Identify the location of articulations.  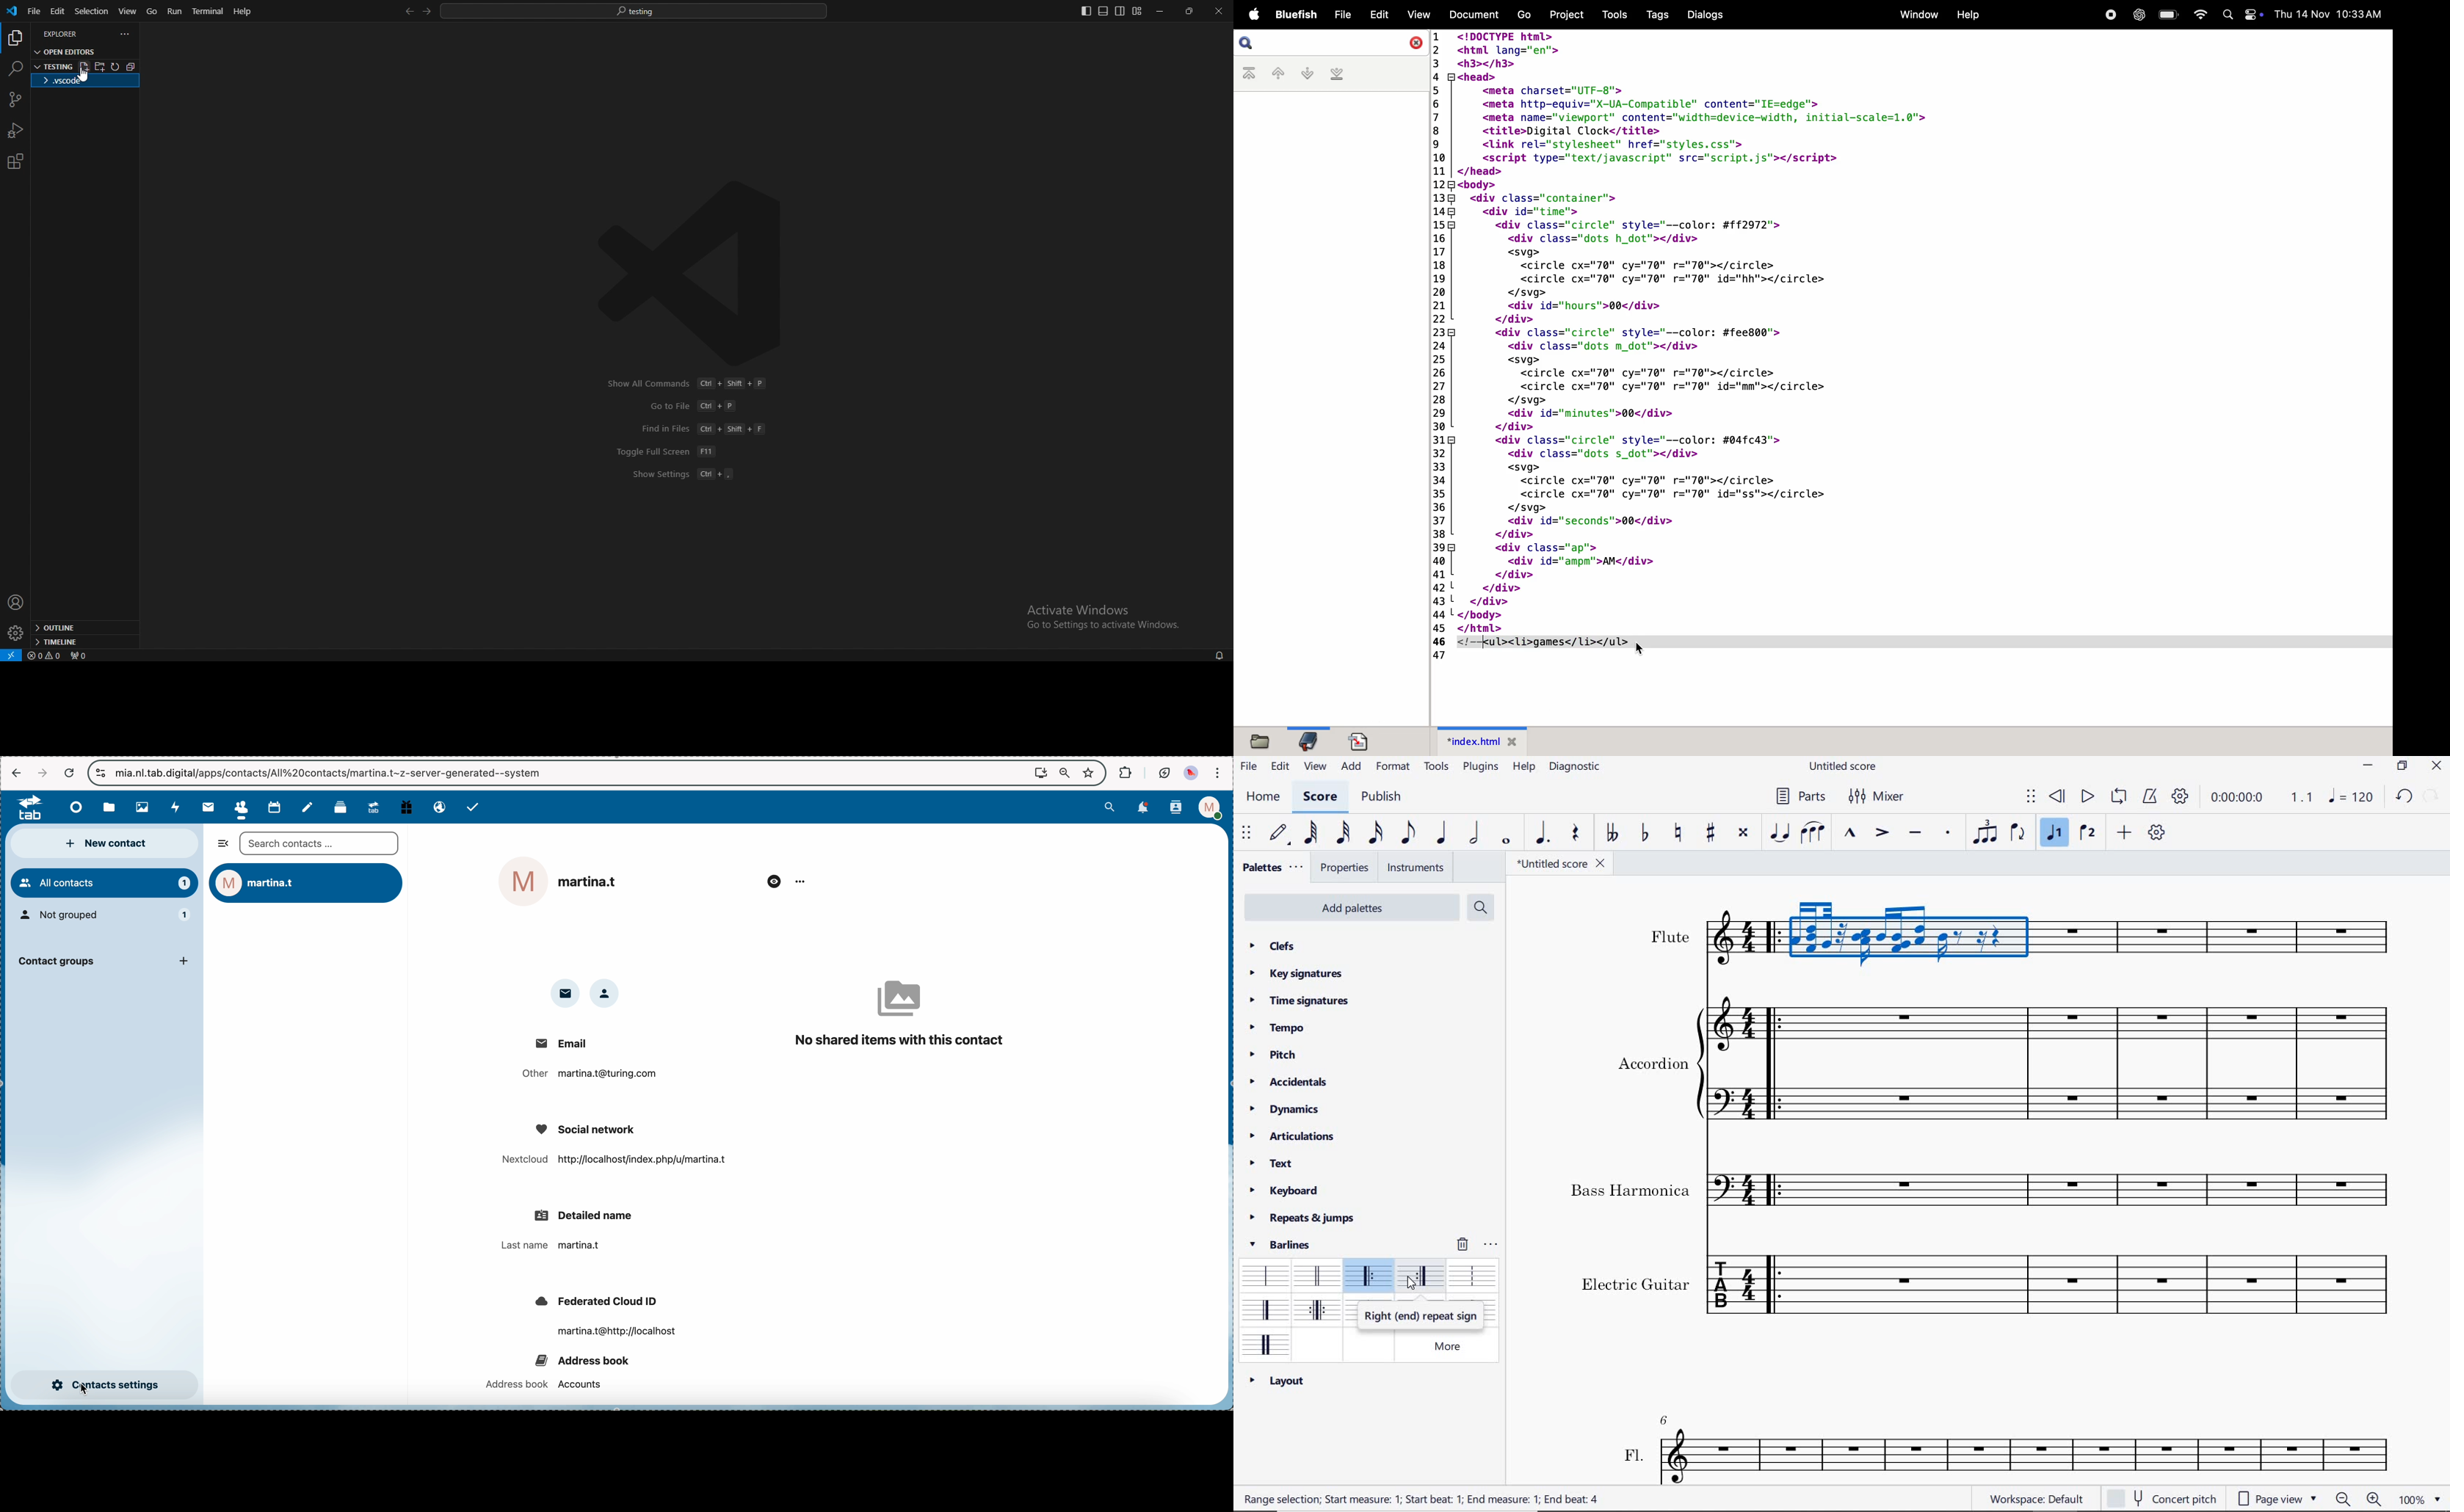
(1293, 1137).